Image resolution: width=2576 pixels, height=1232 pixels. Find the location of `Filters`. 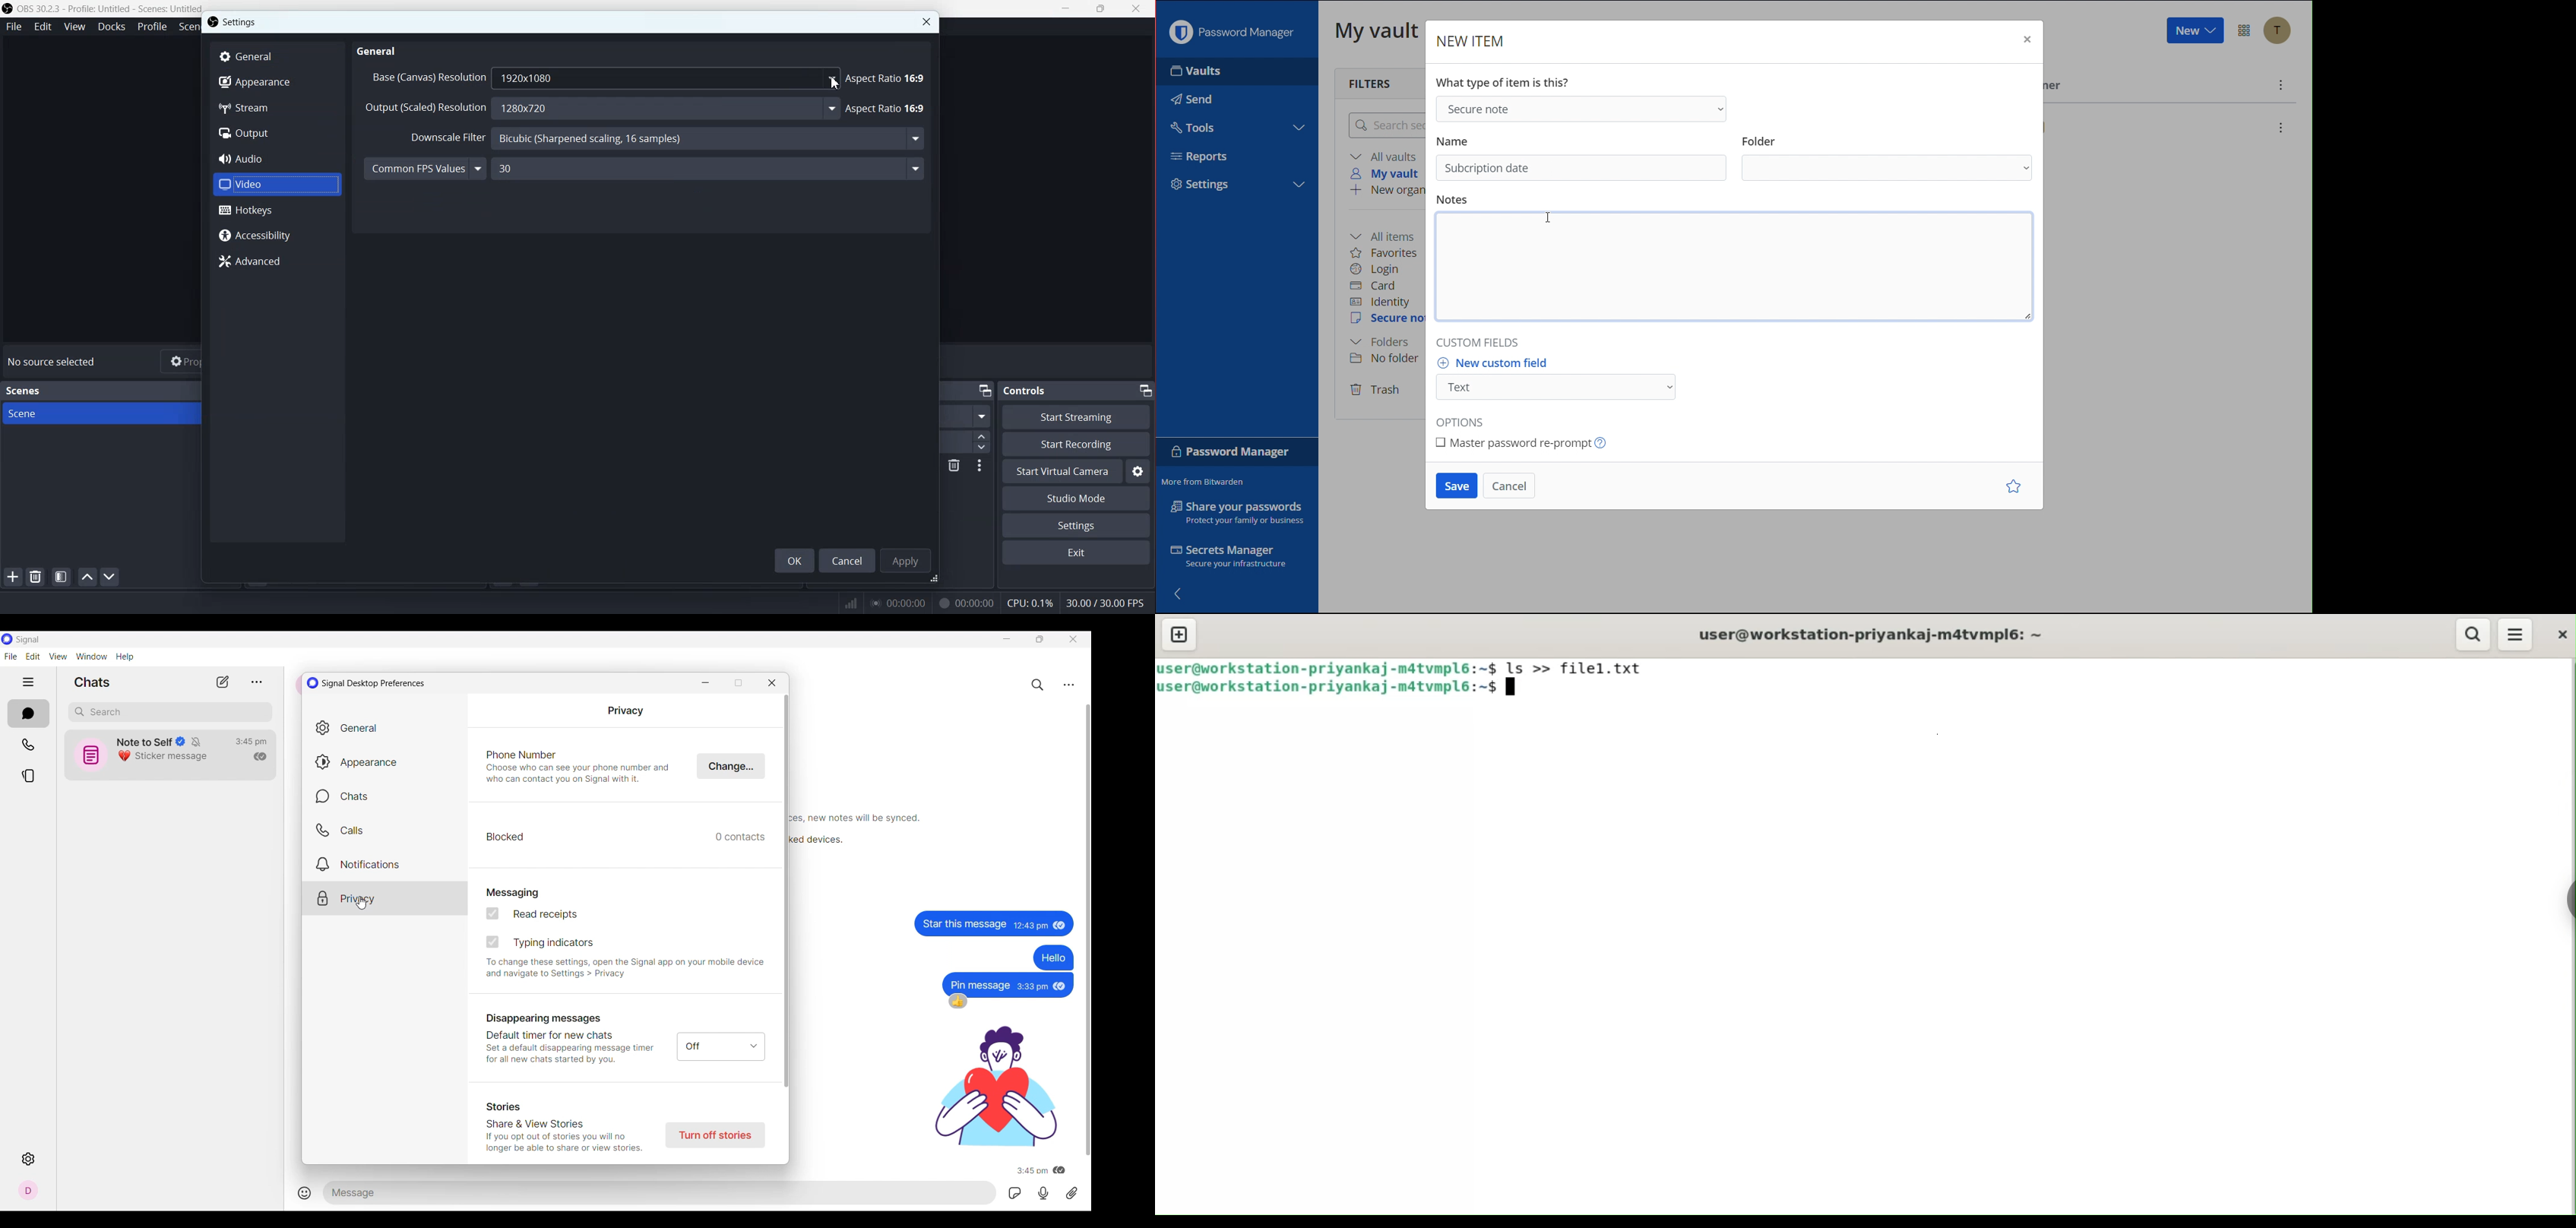

Filters is located at coordinates (1374, 82).